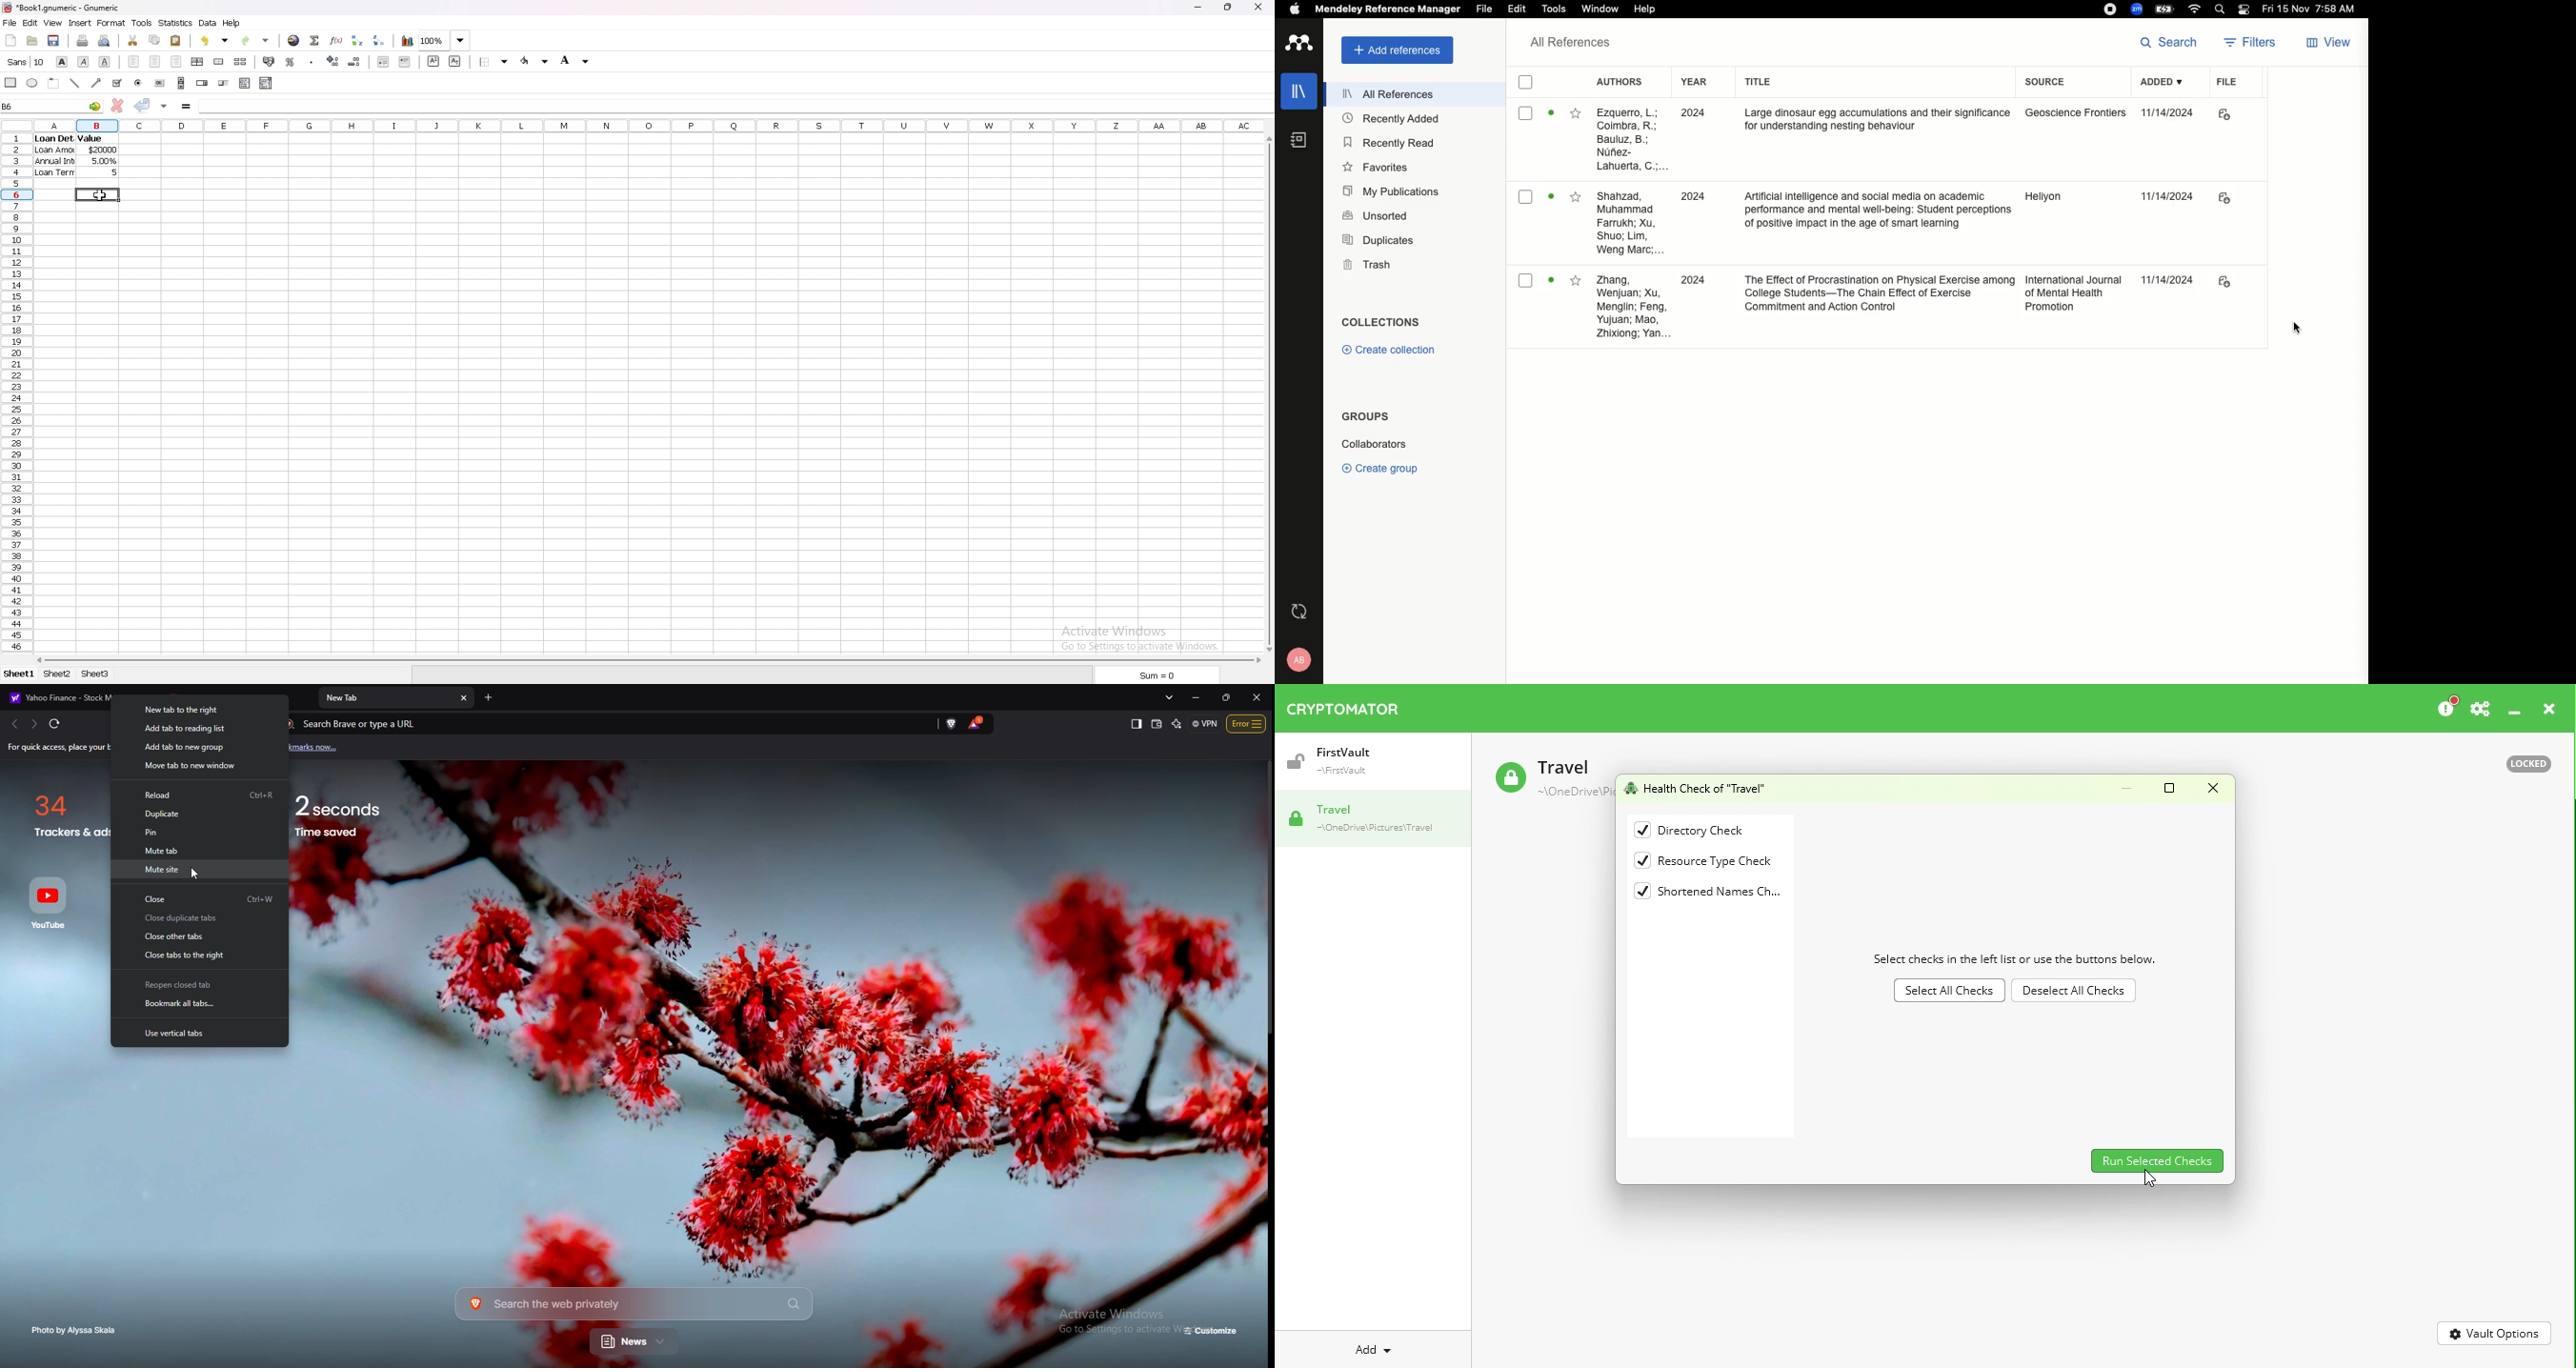 The height and width of the screenshot is (1372, 2576). Describe the element at coordinates (105, 61) in the screenshot. I see `underline` at that location.